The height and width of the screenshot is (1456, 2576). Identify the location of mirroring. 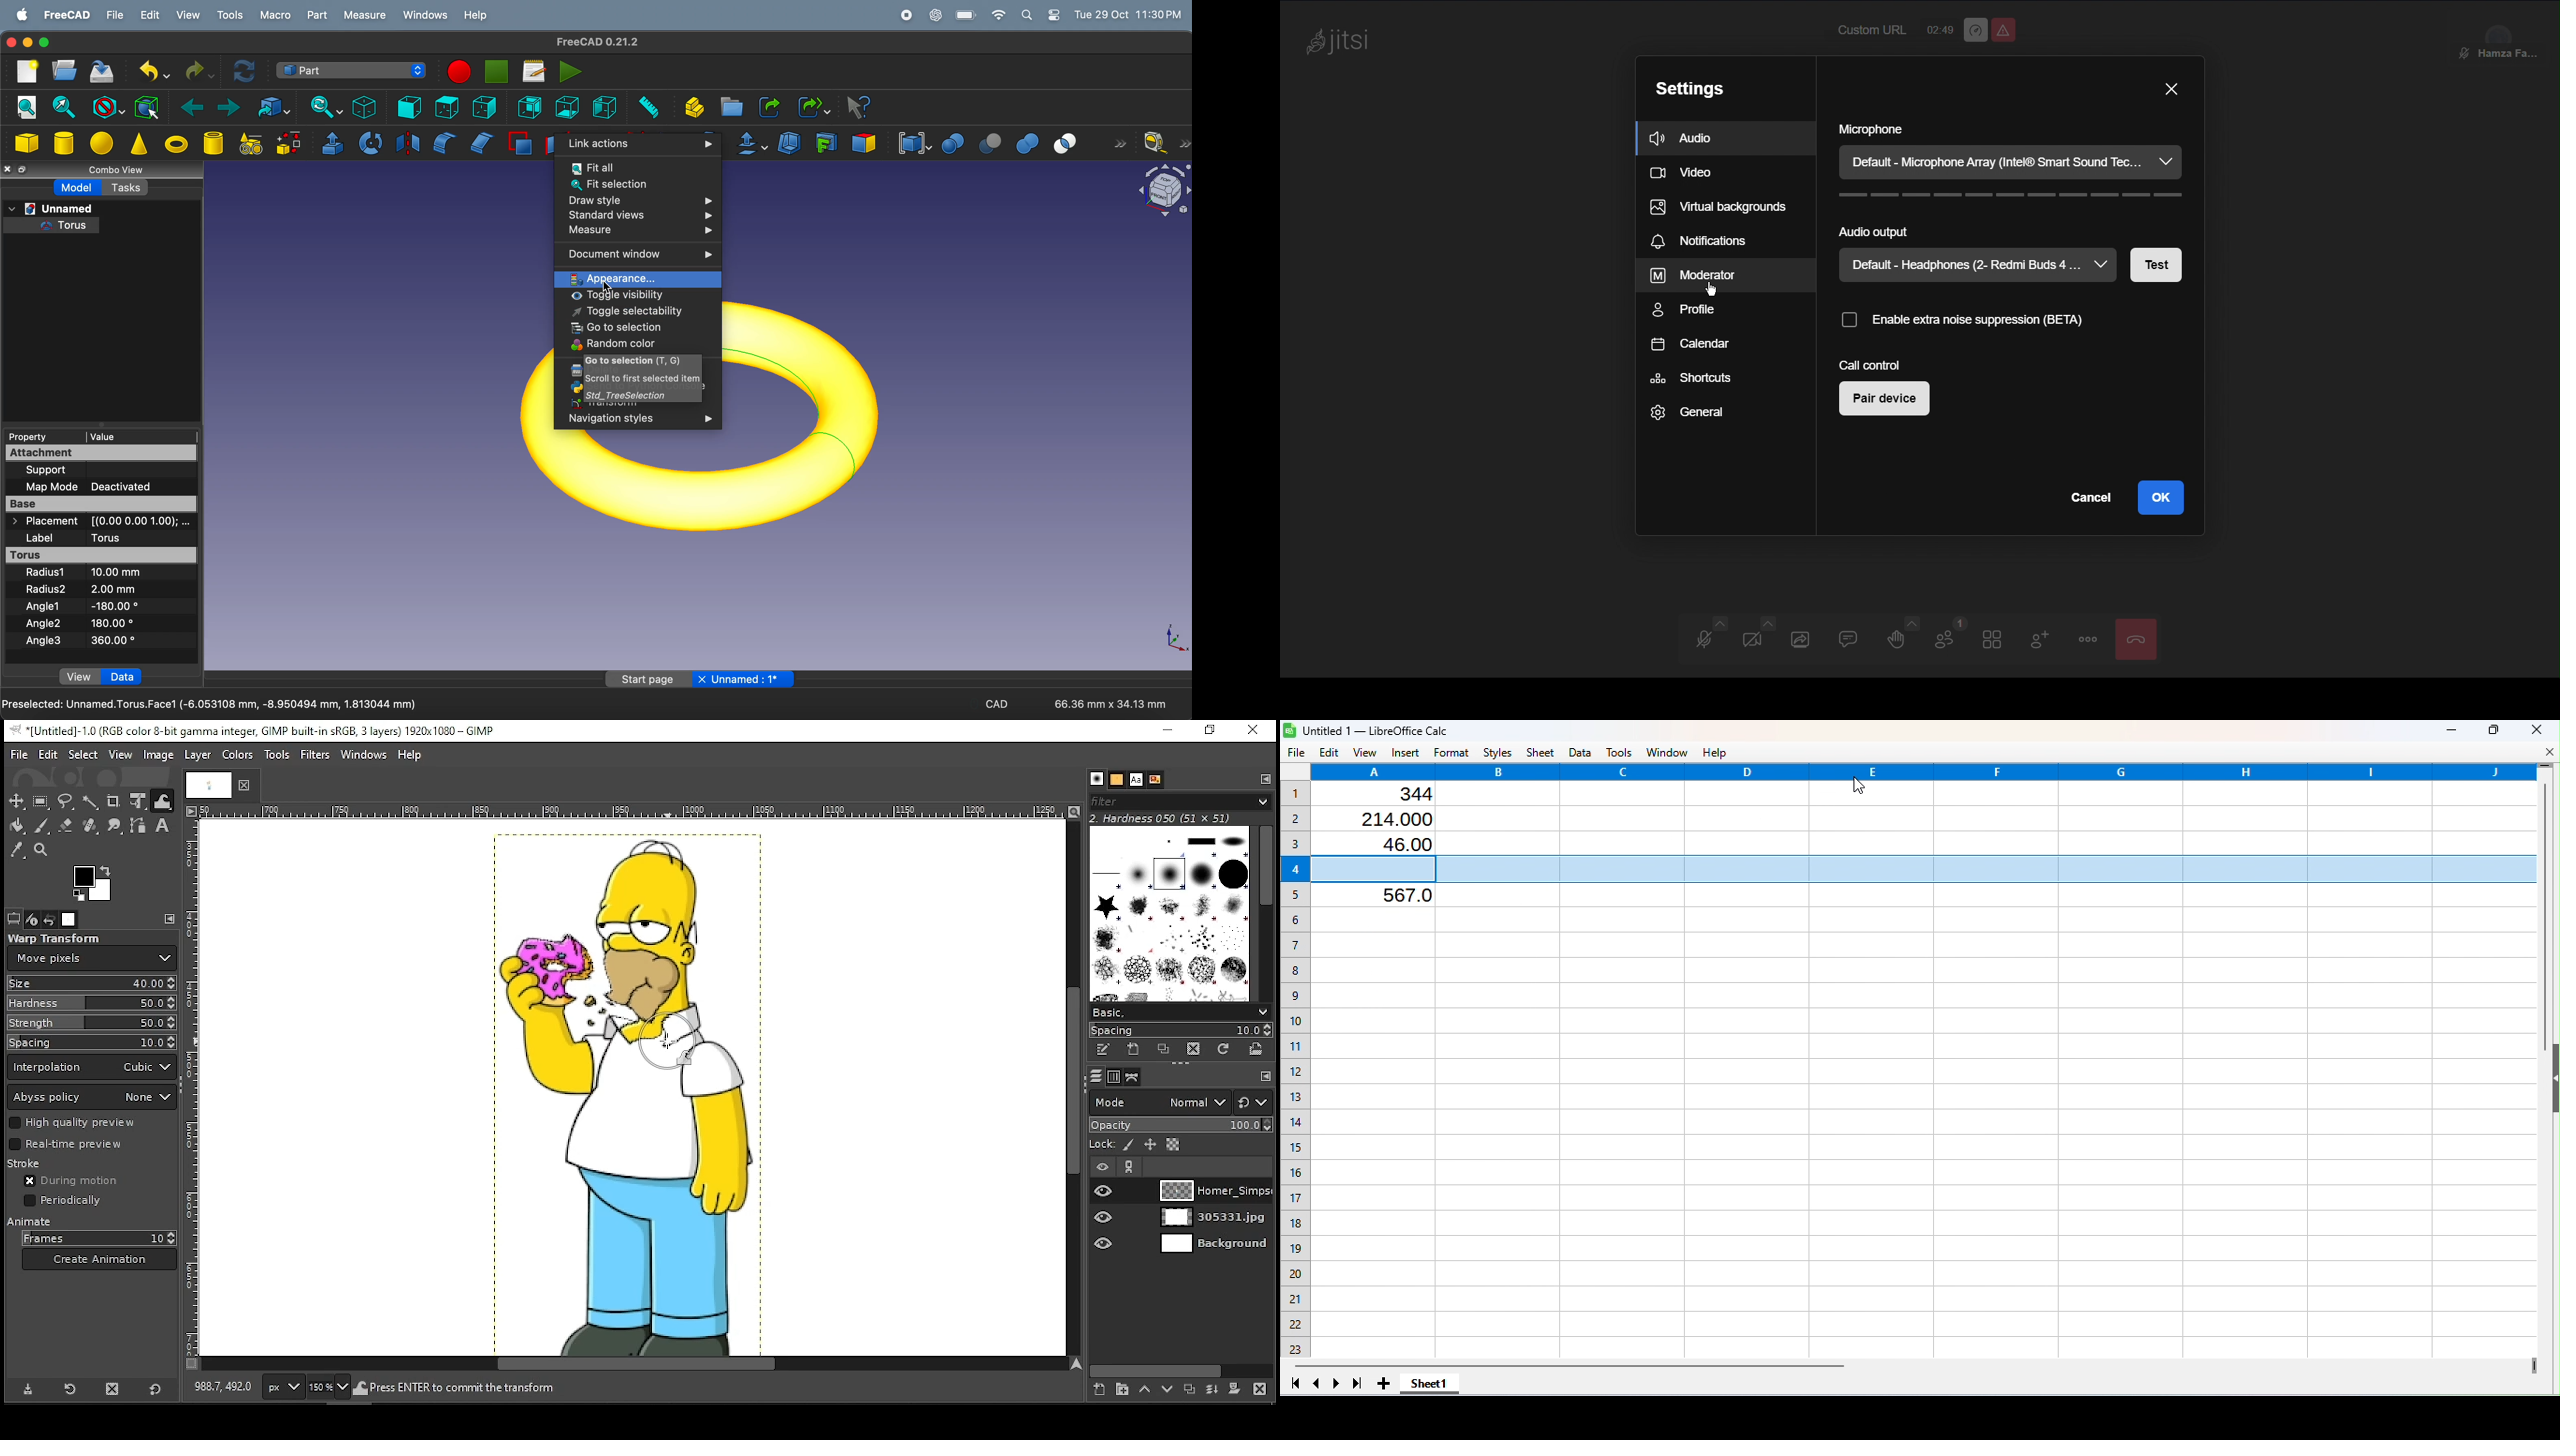
(406, 143).